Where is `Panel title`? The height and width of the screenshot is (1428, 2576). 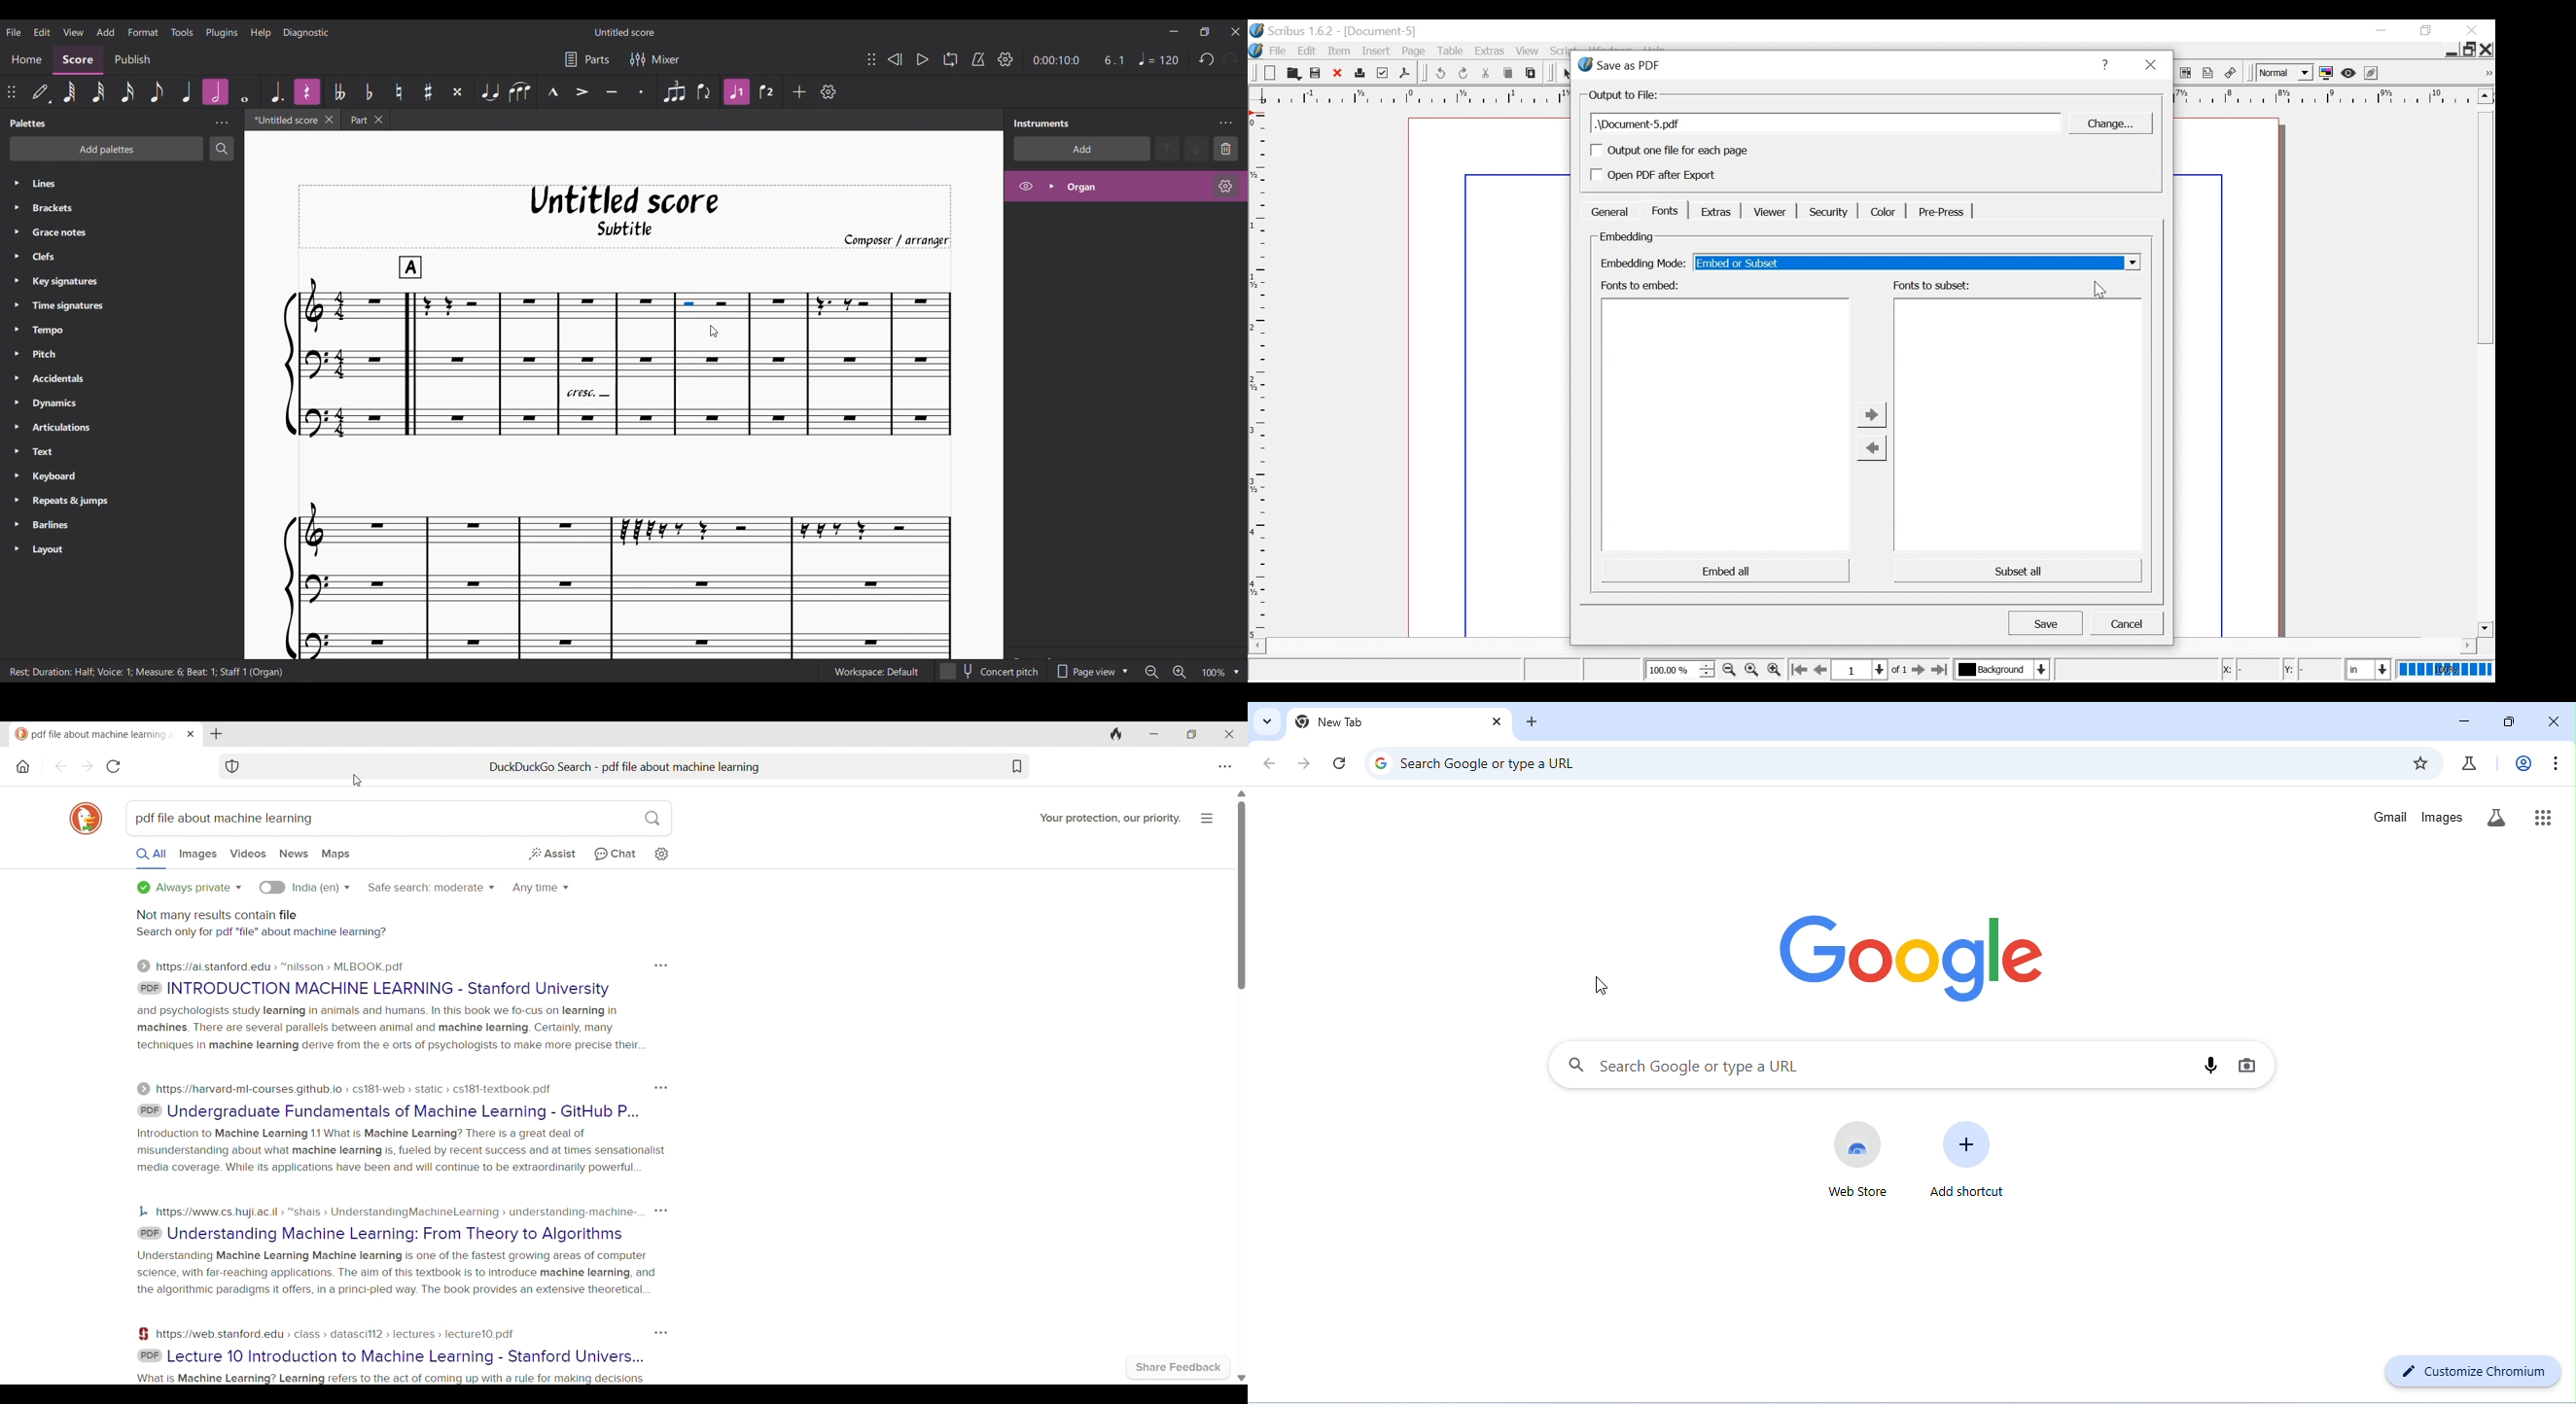 Panel title is located at coordinates (1042, 123).